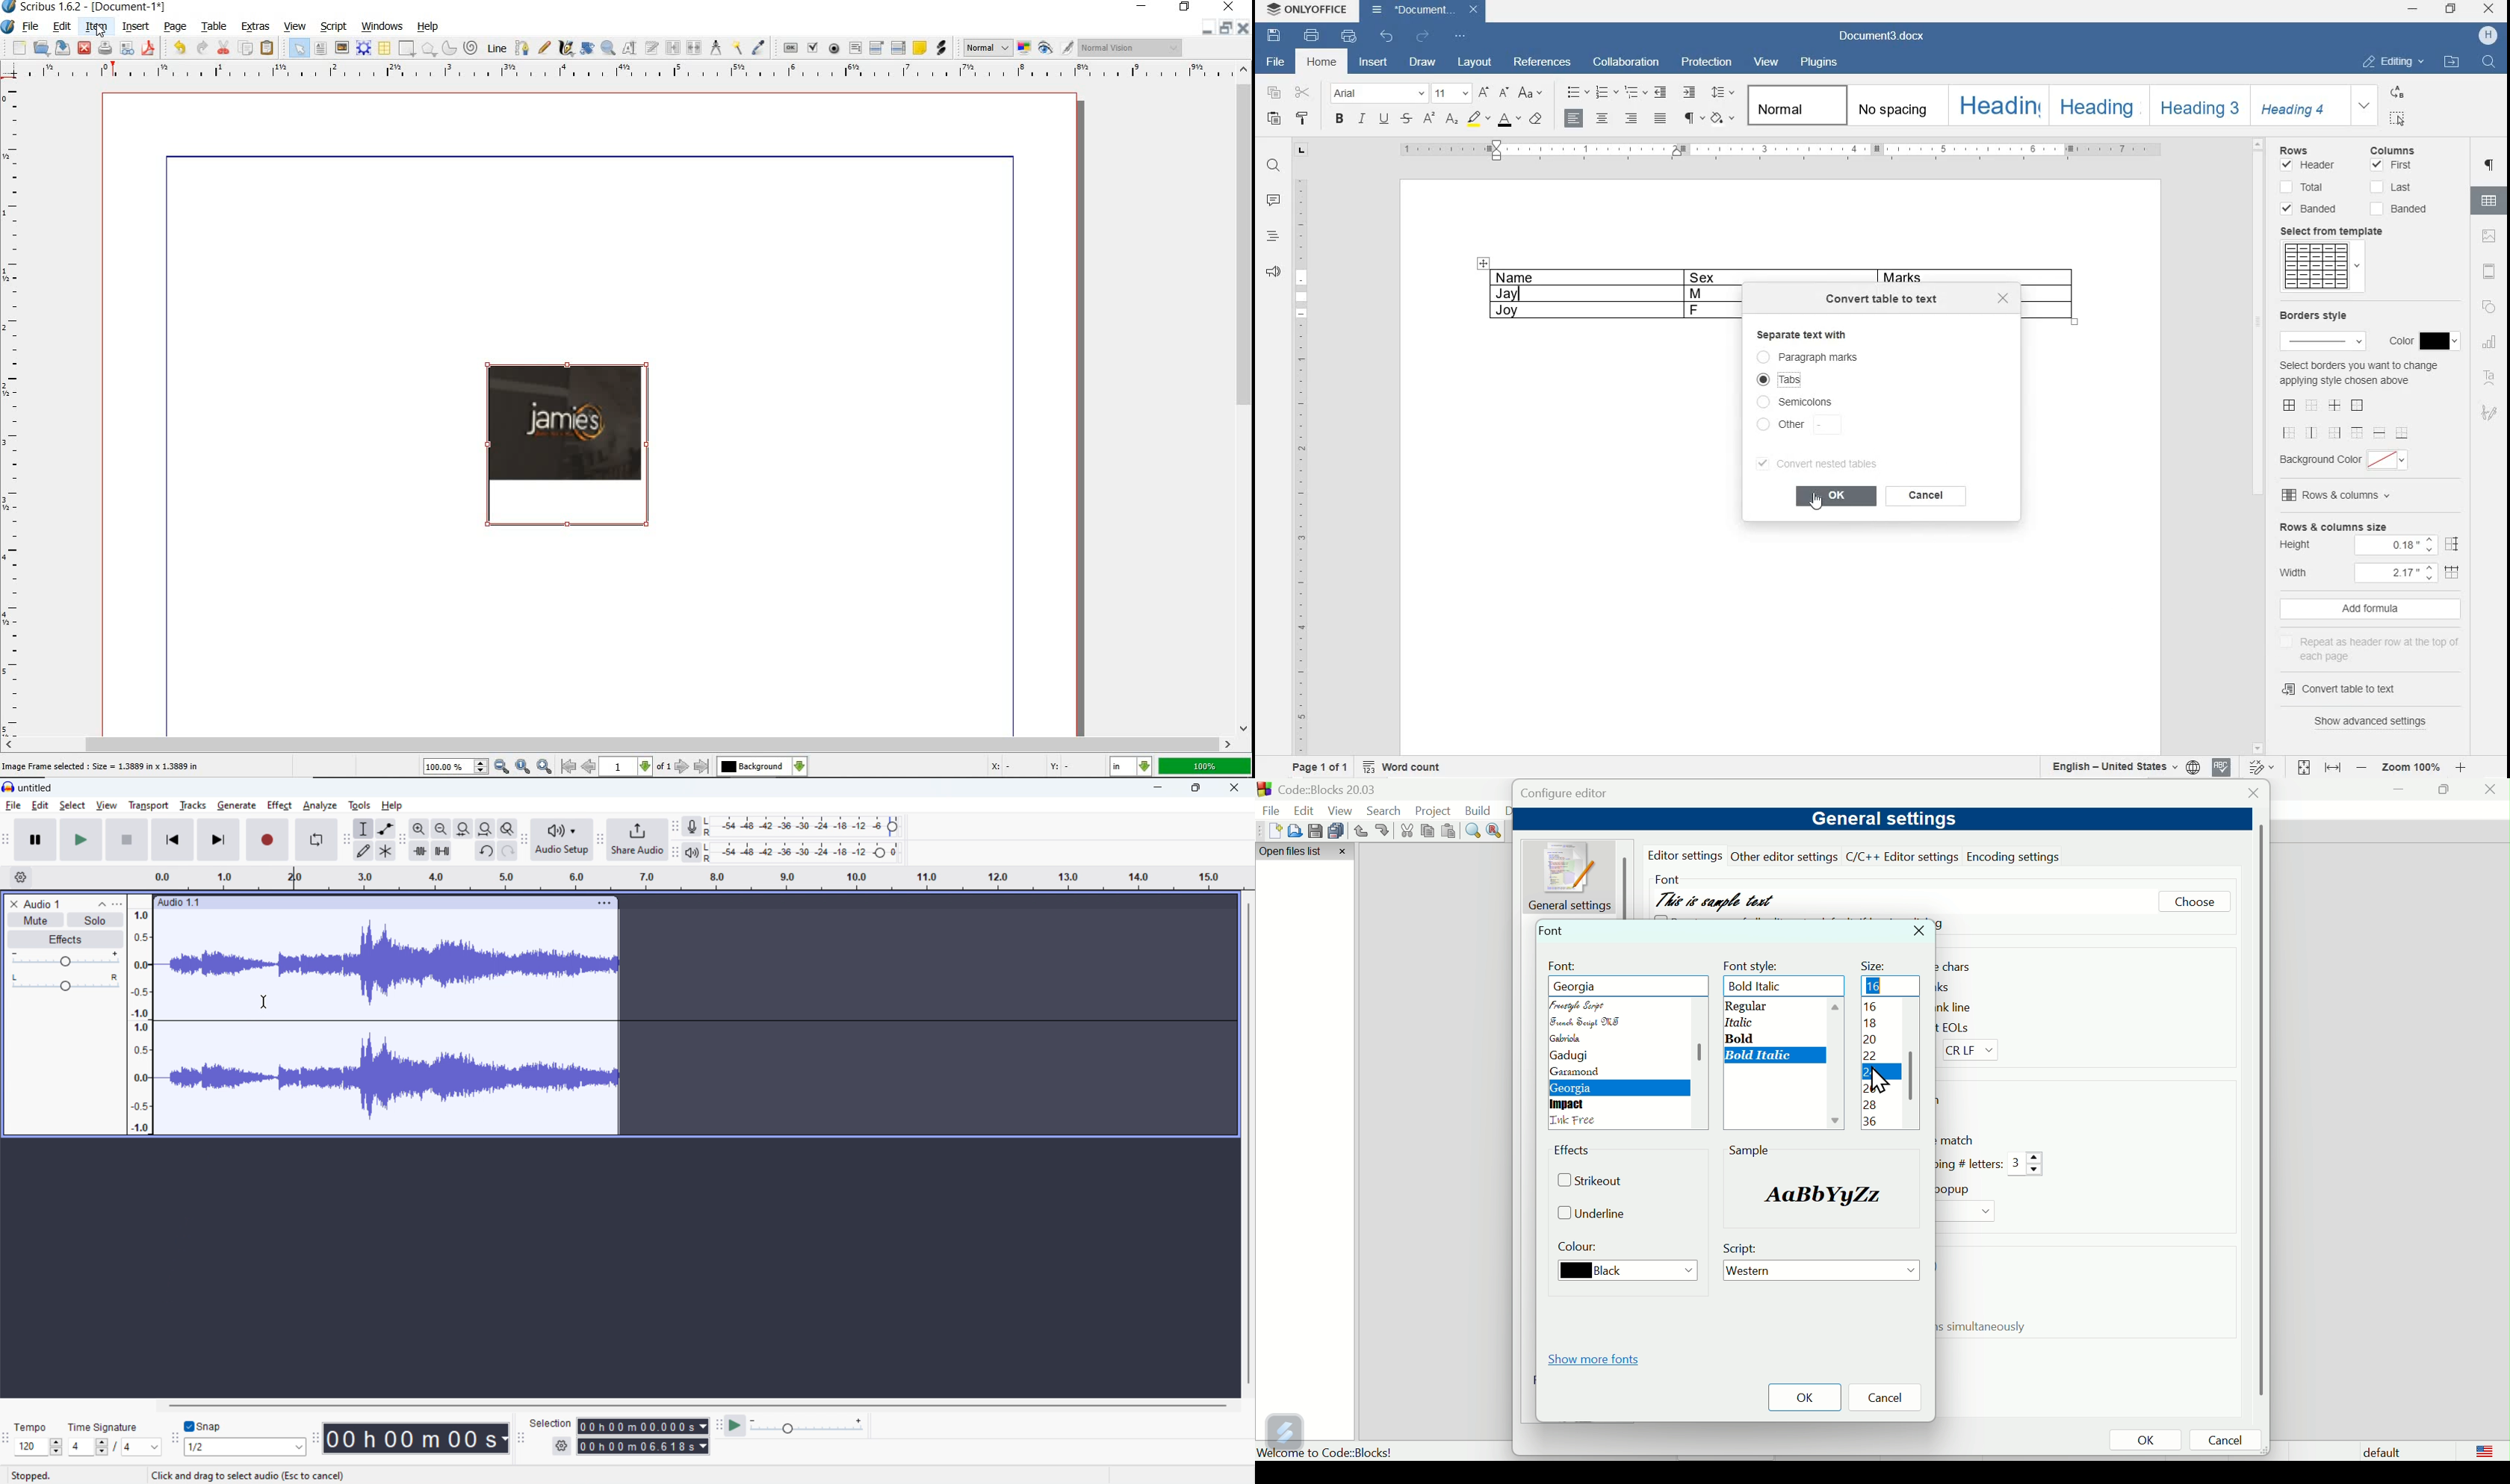  What do you see at coordinates (408, 47) in the screenshot?
I see `shape` at bounding box center [408, 47].